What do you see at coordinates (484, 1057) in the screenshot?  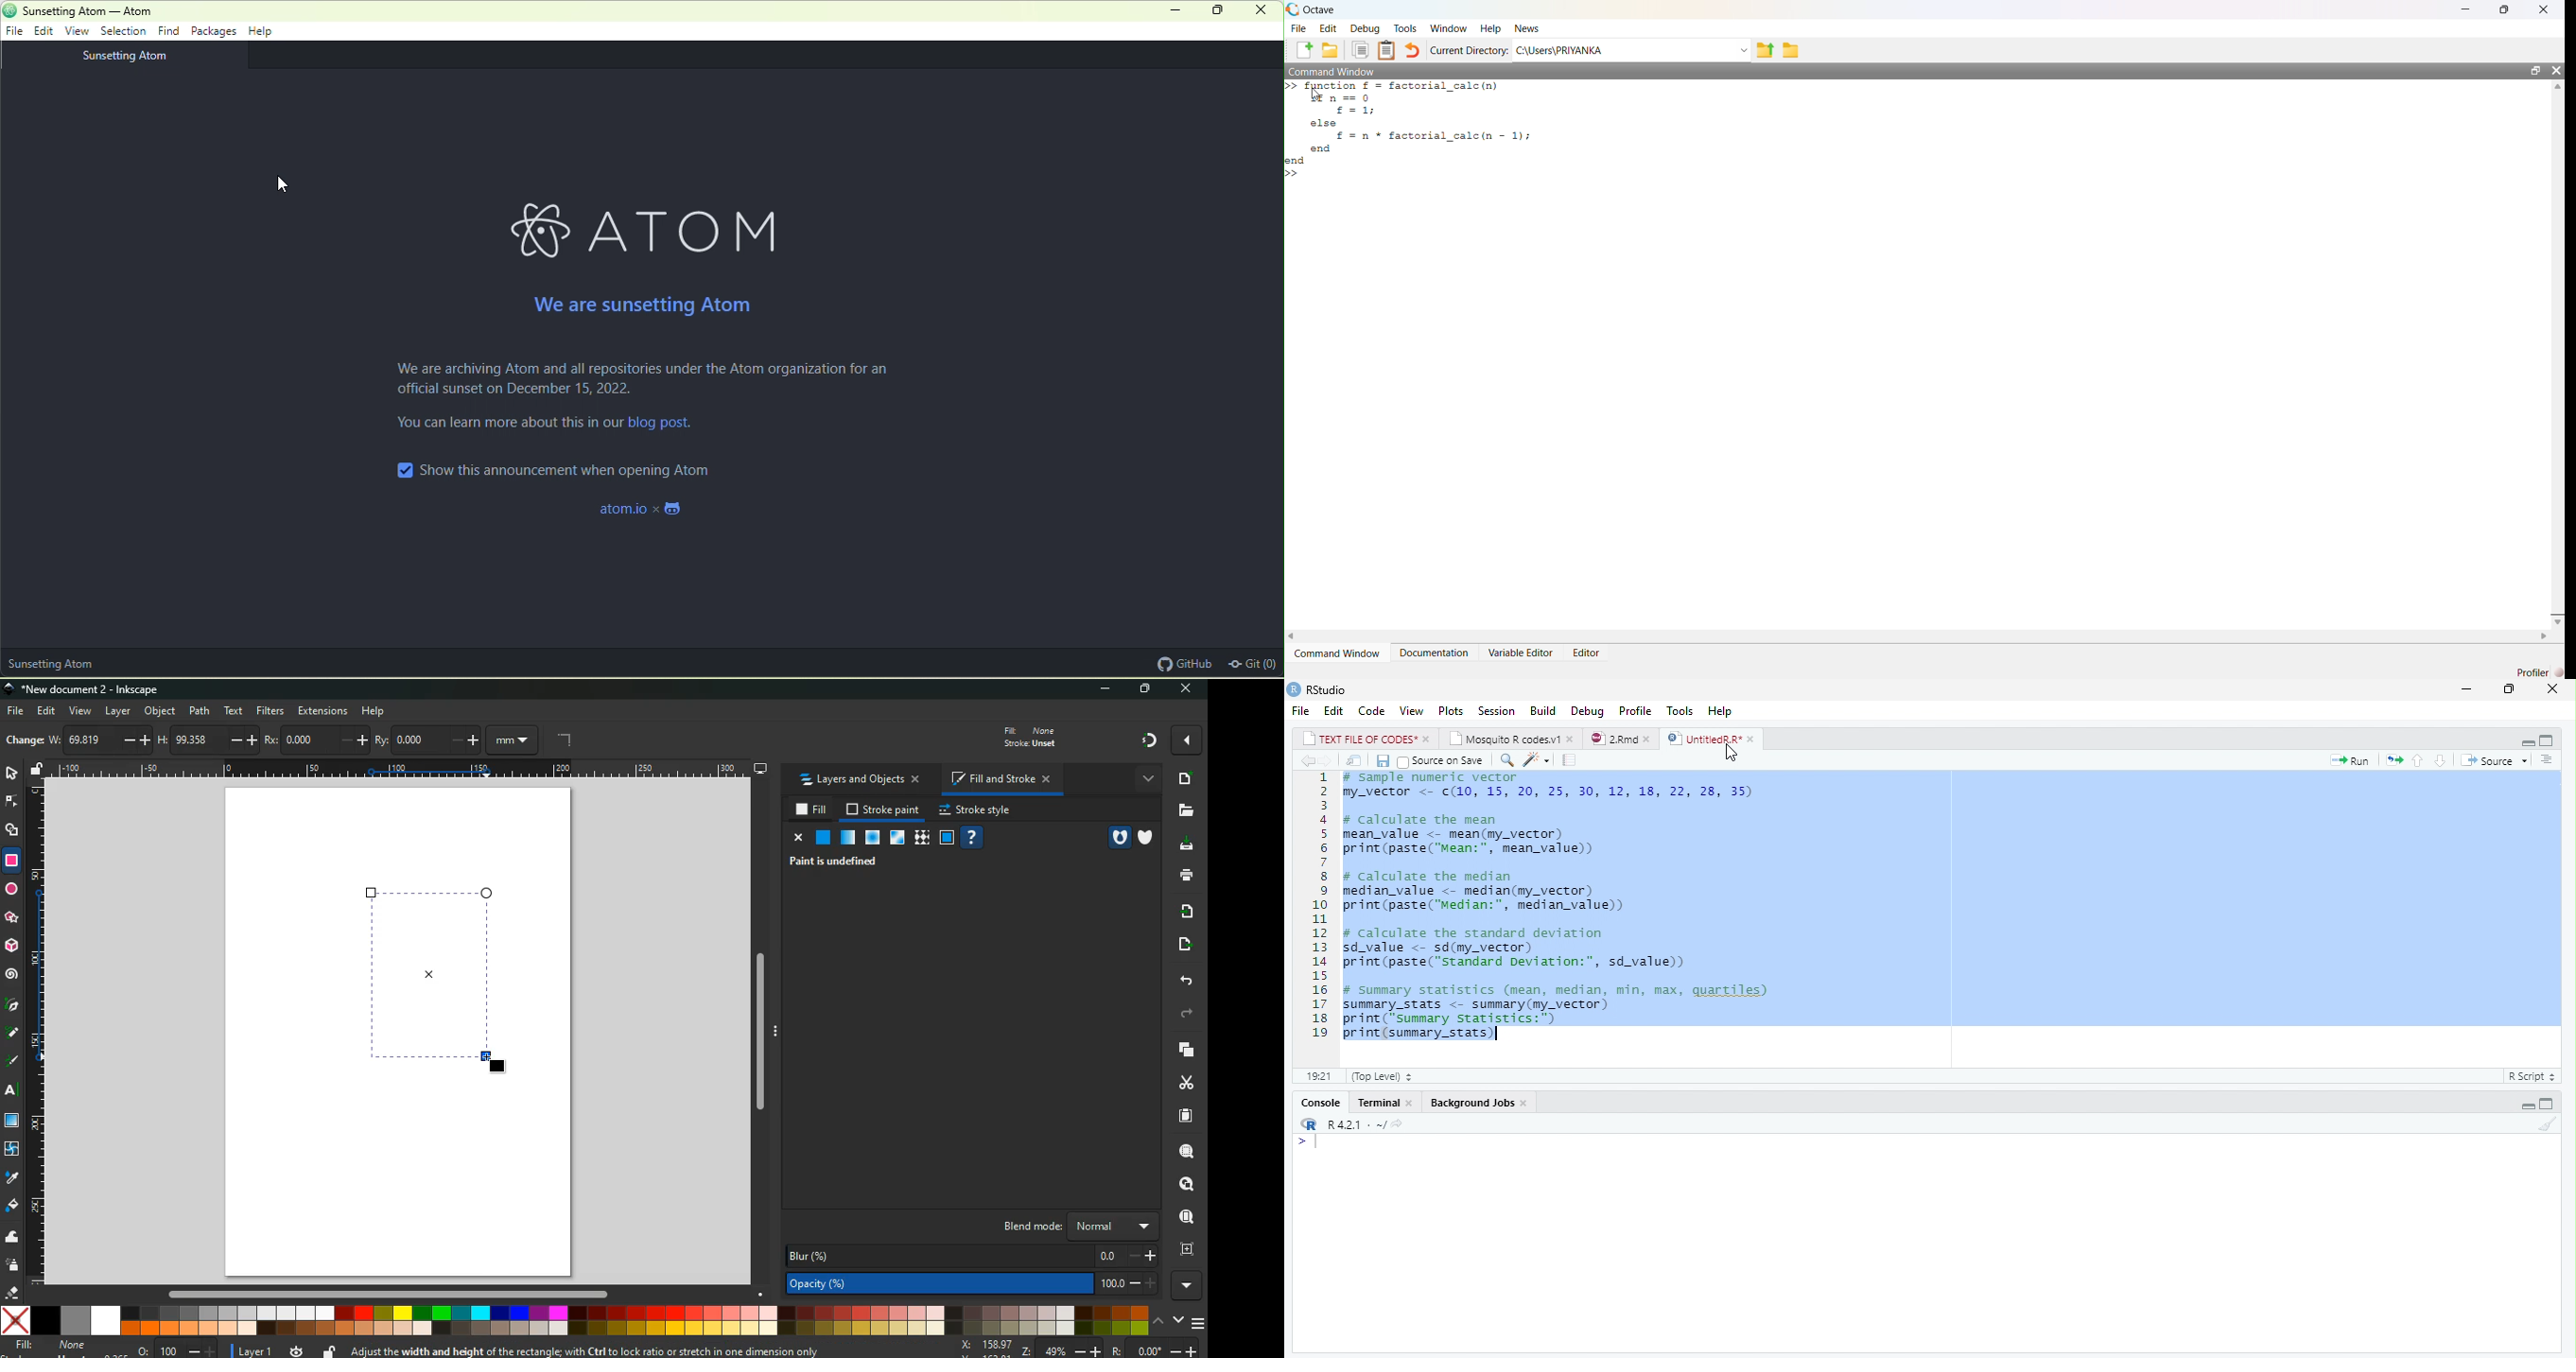 I see `cursor` at bounding box center [484, 1057].